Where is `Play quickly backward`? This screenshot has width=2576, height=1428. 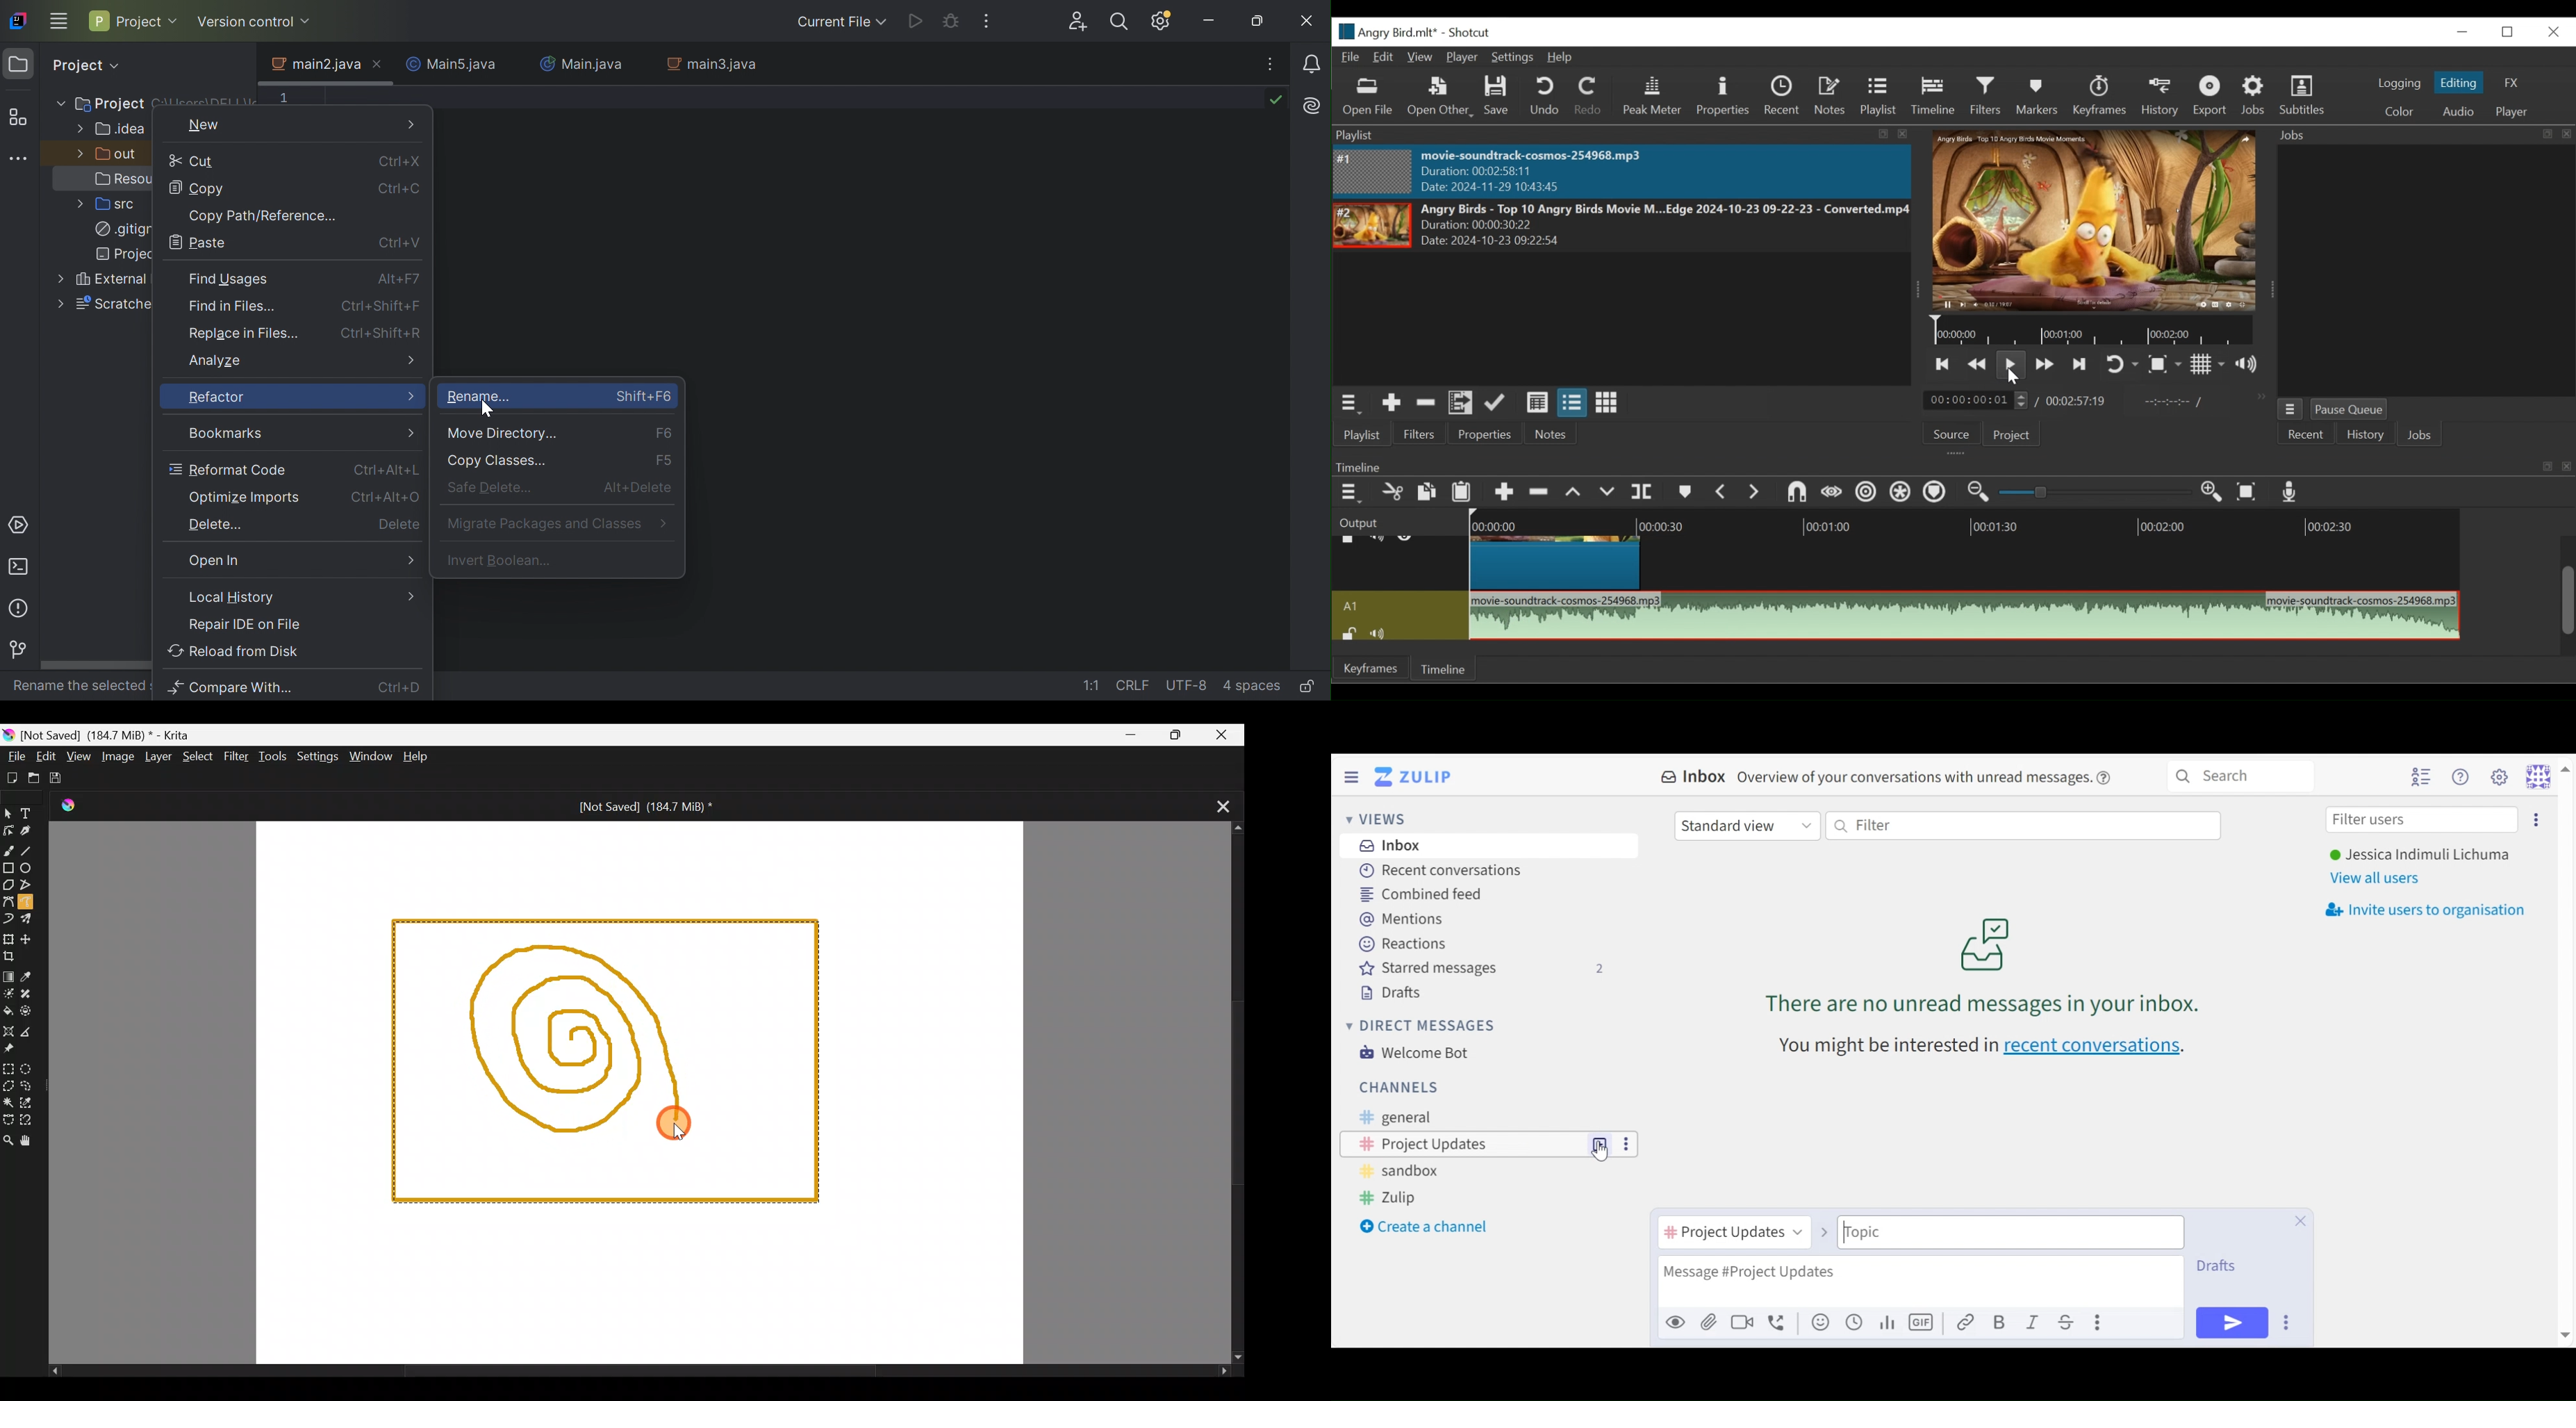
Play quickly backward is located at coordinates (1979, 365).